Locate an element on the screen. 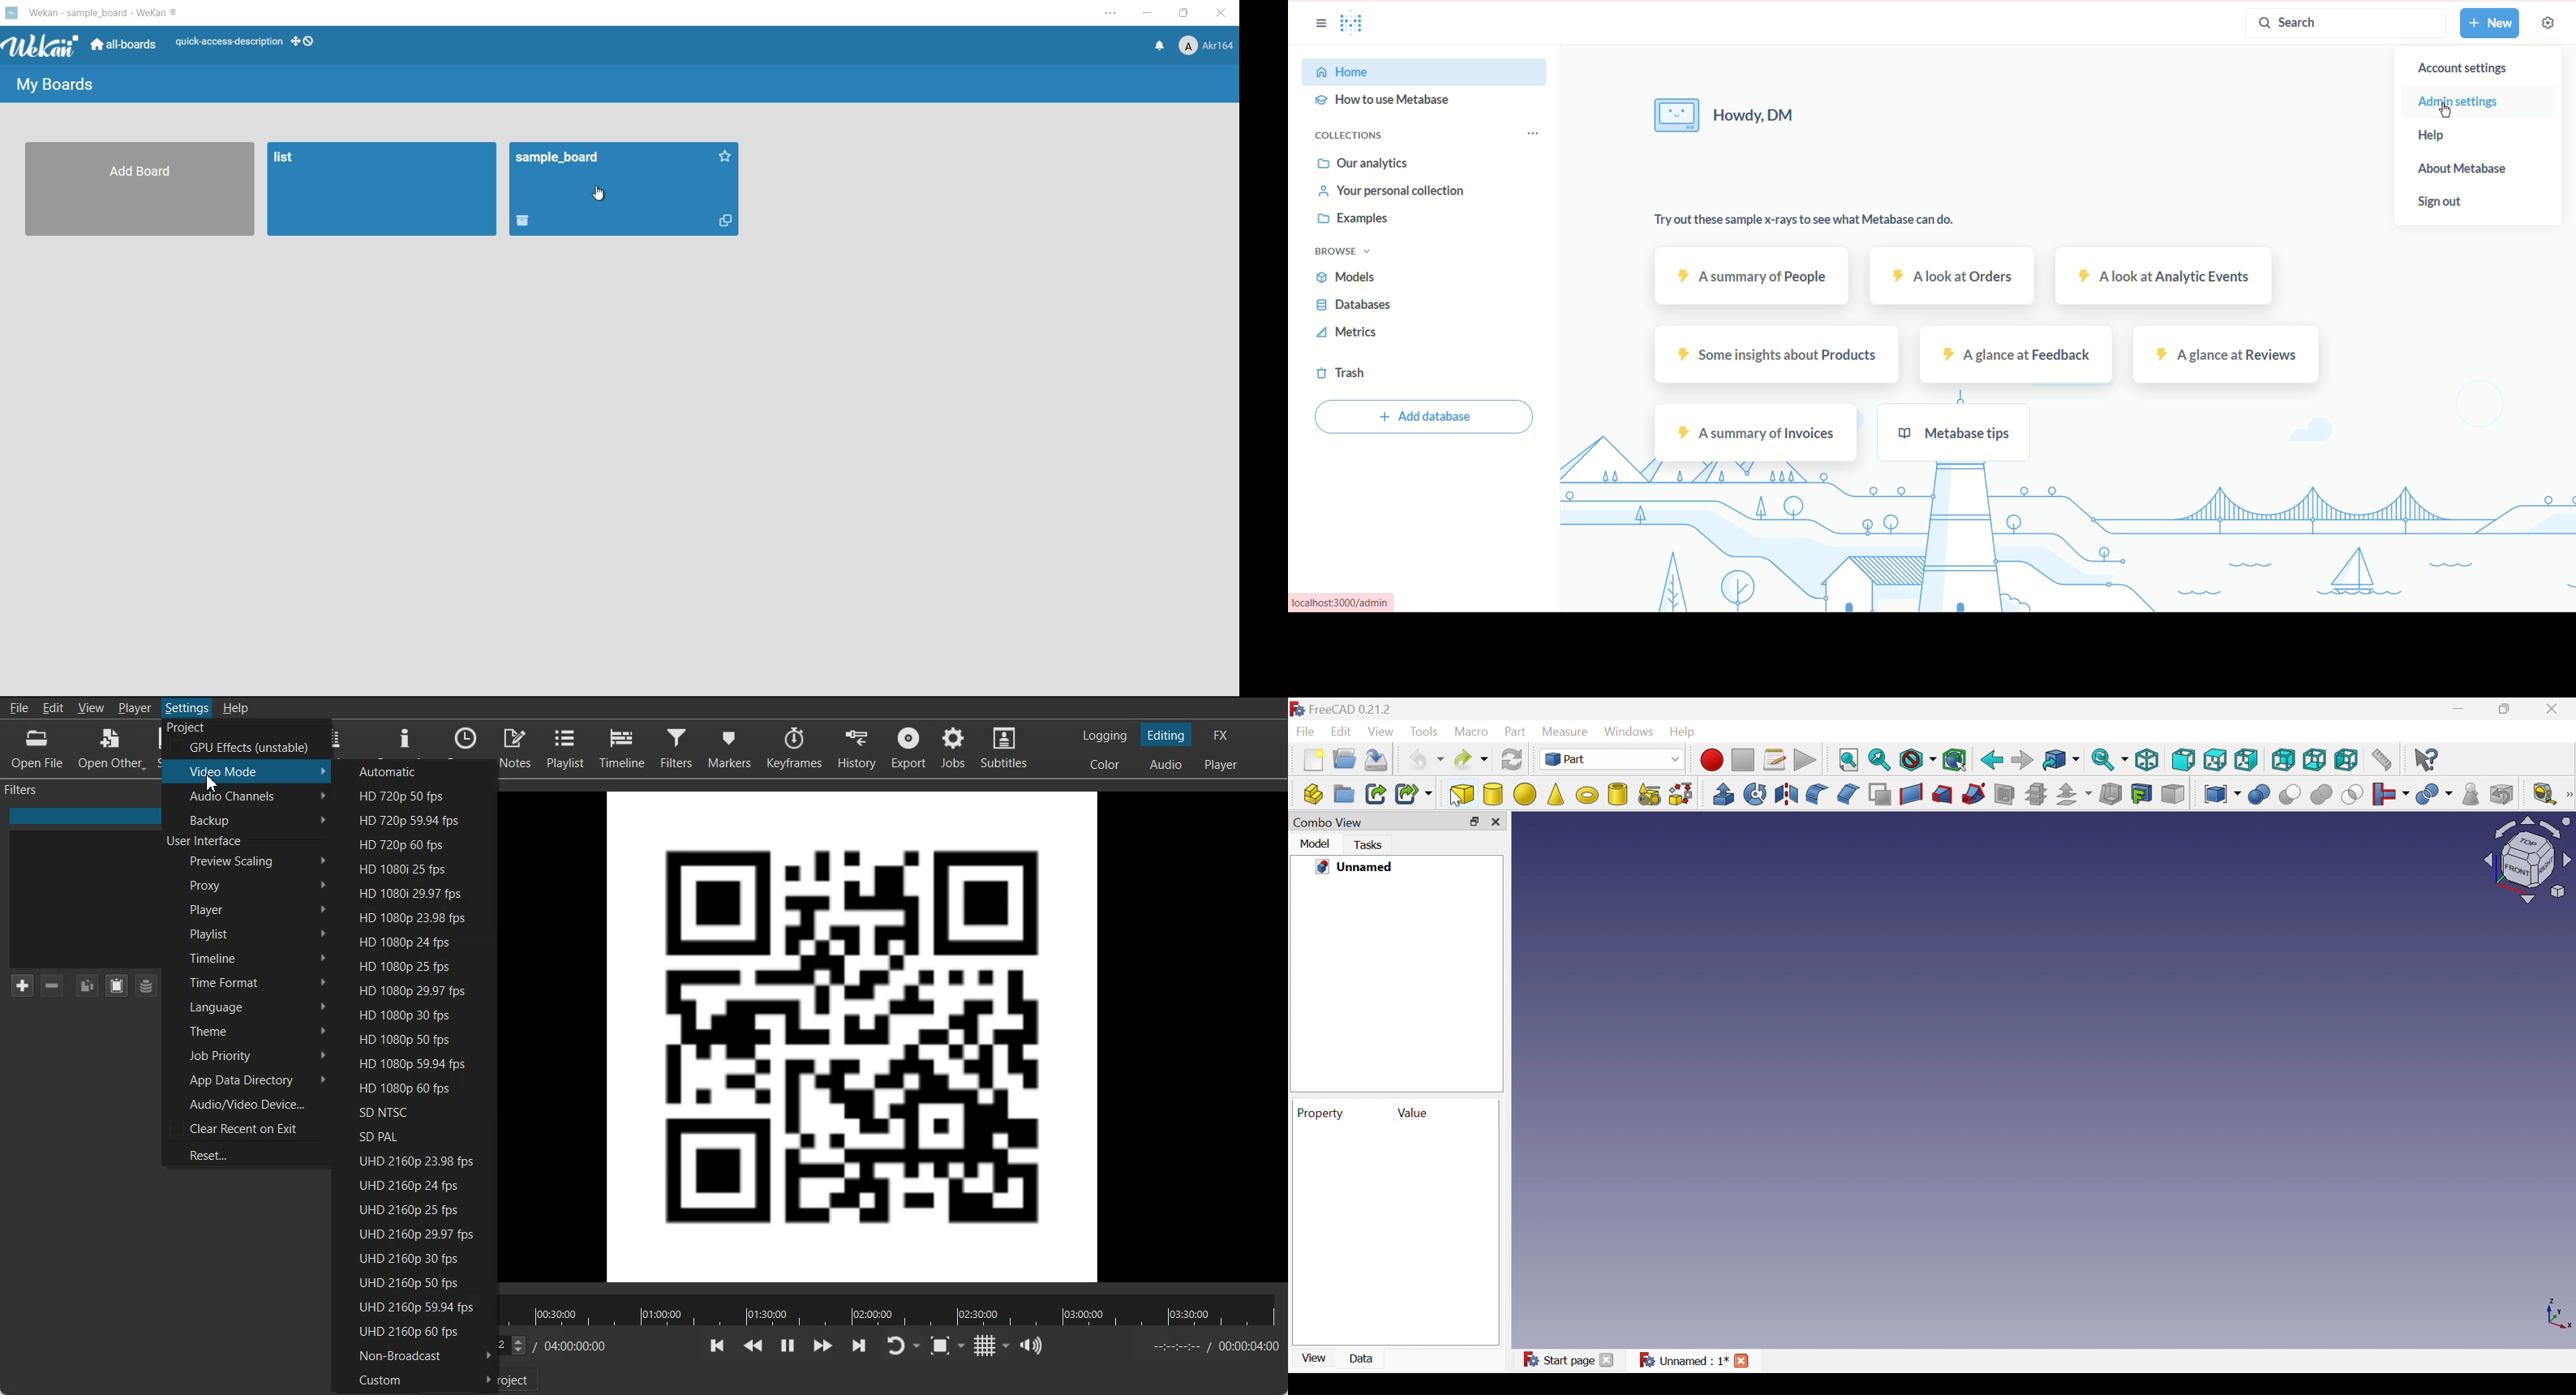 This screenshot has width=2576, height=1400. Draw style is located at coordinates (1918, 761).